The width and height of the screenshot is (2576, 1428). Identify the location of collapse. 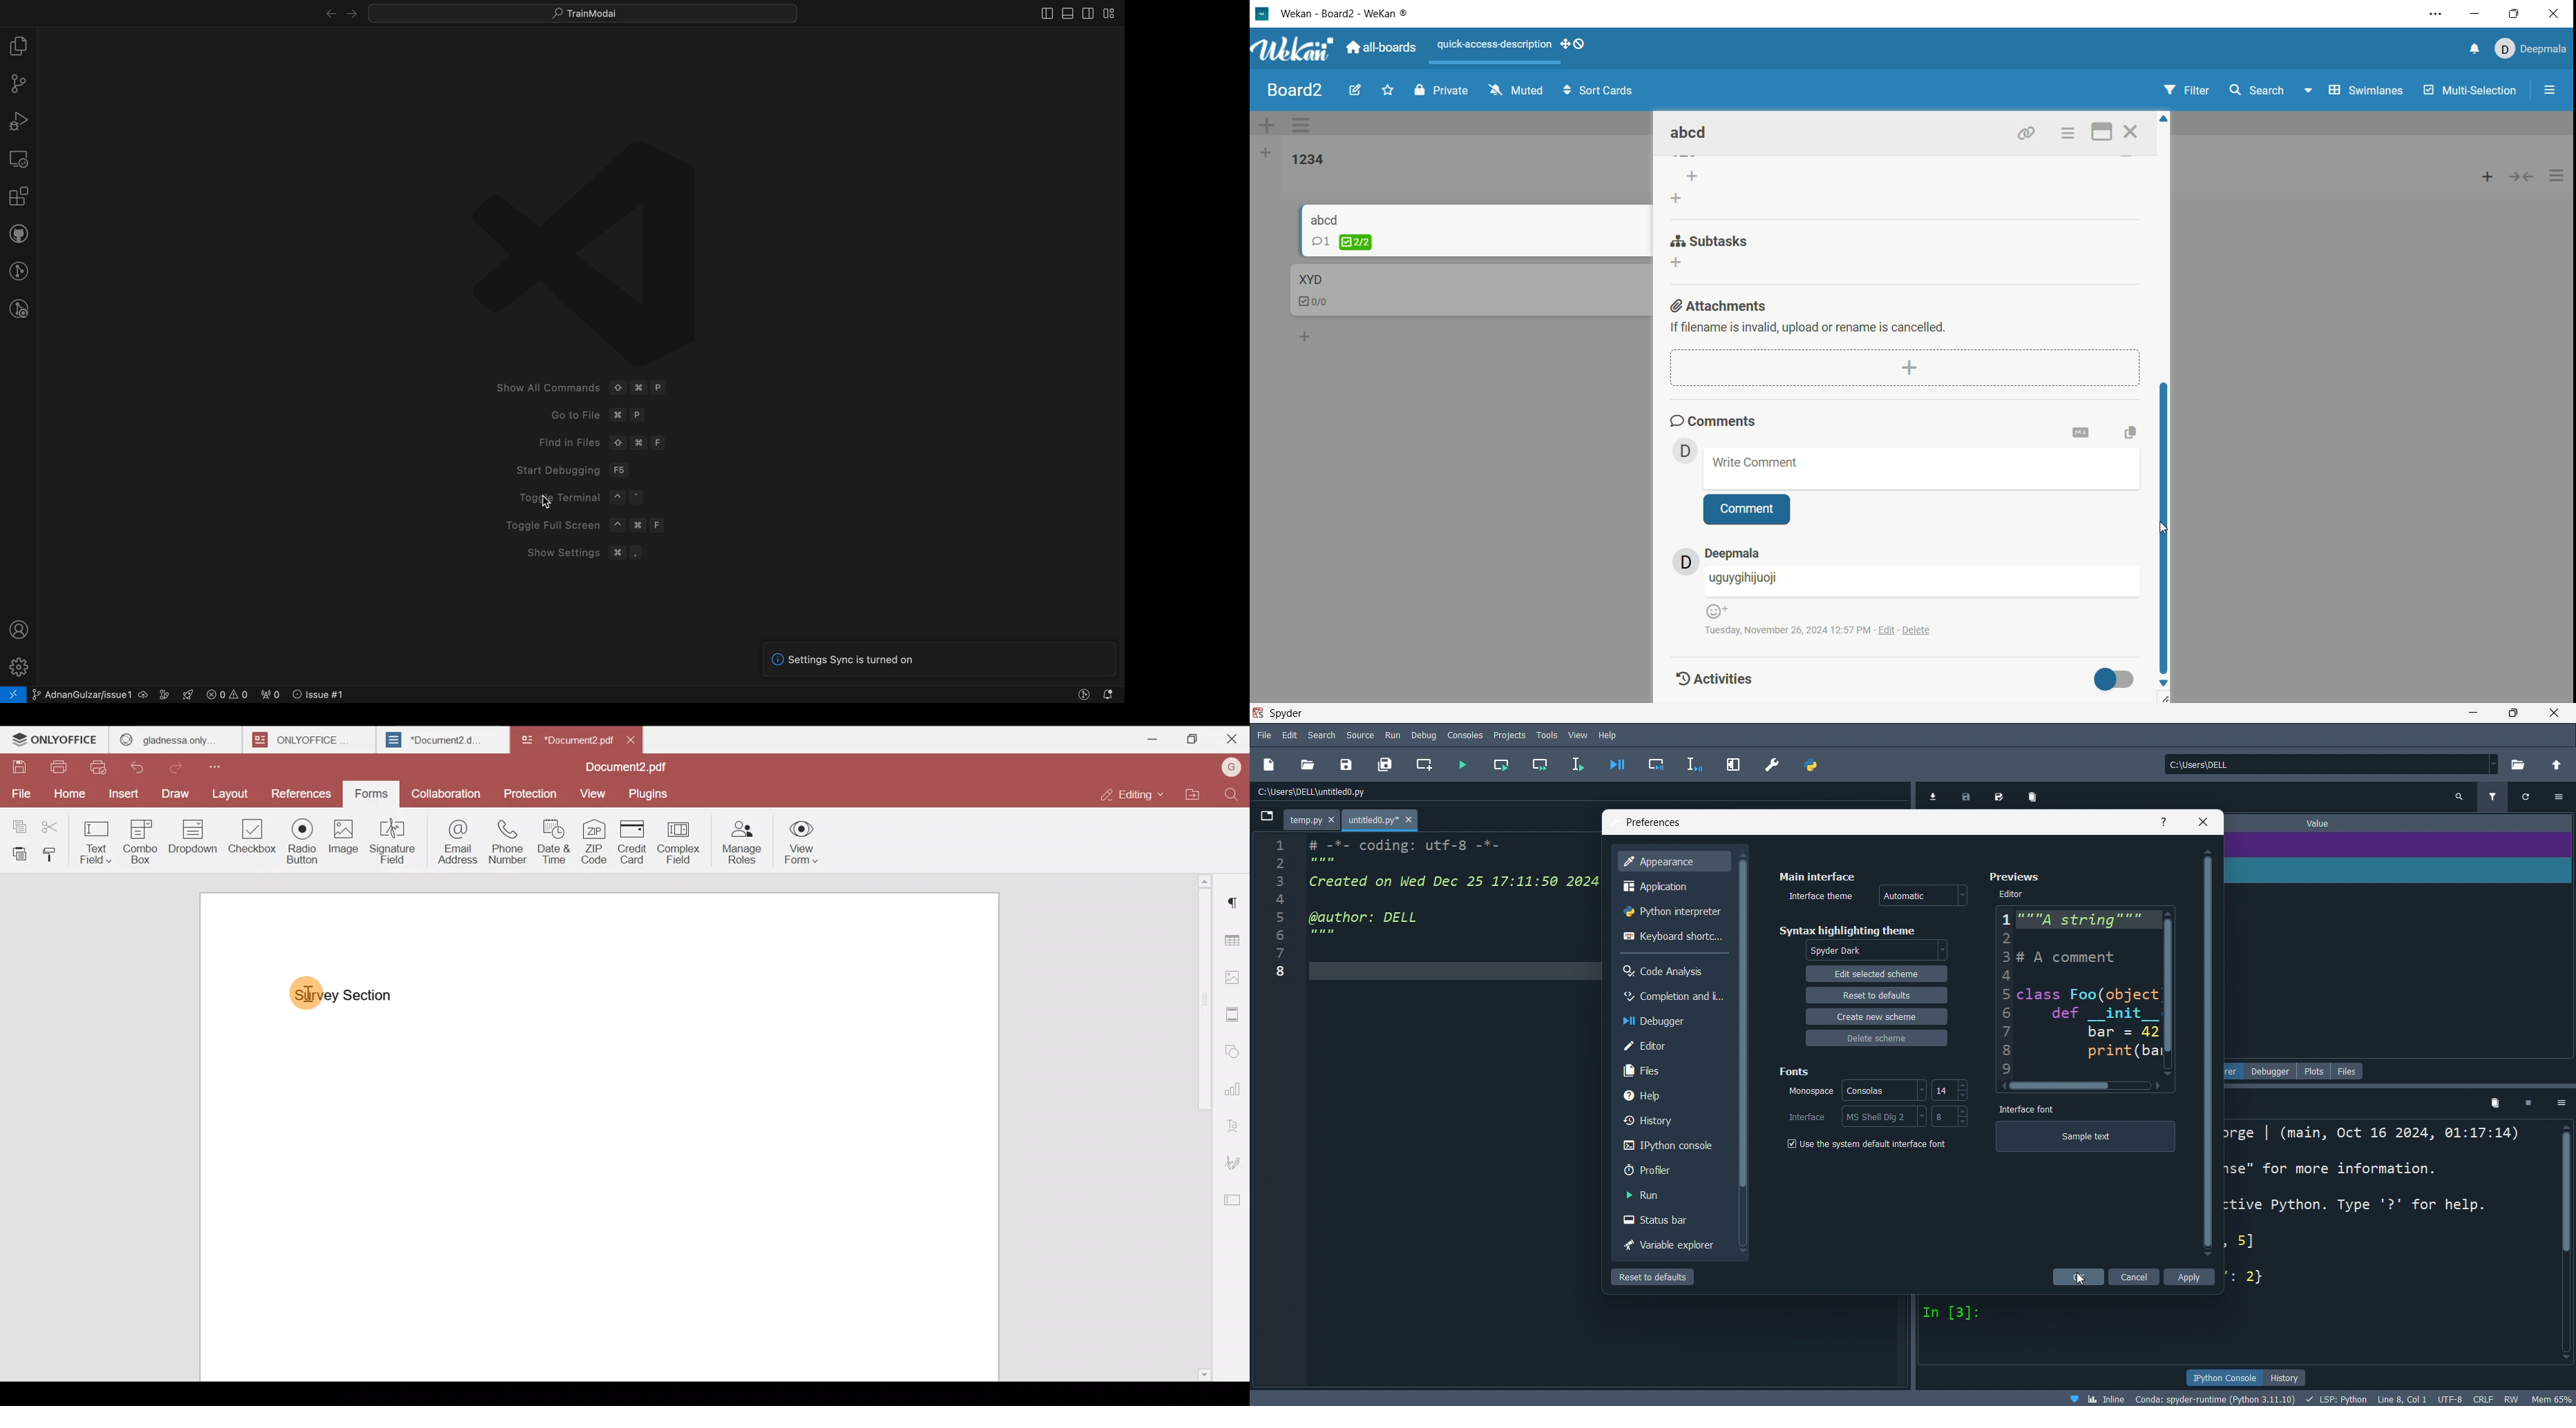
(2527, 175).